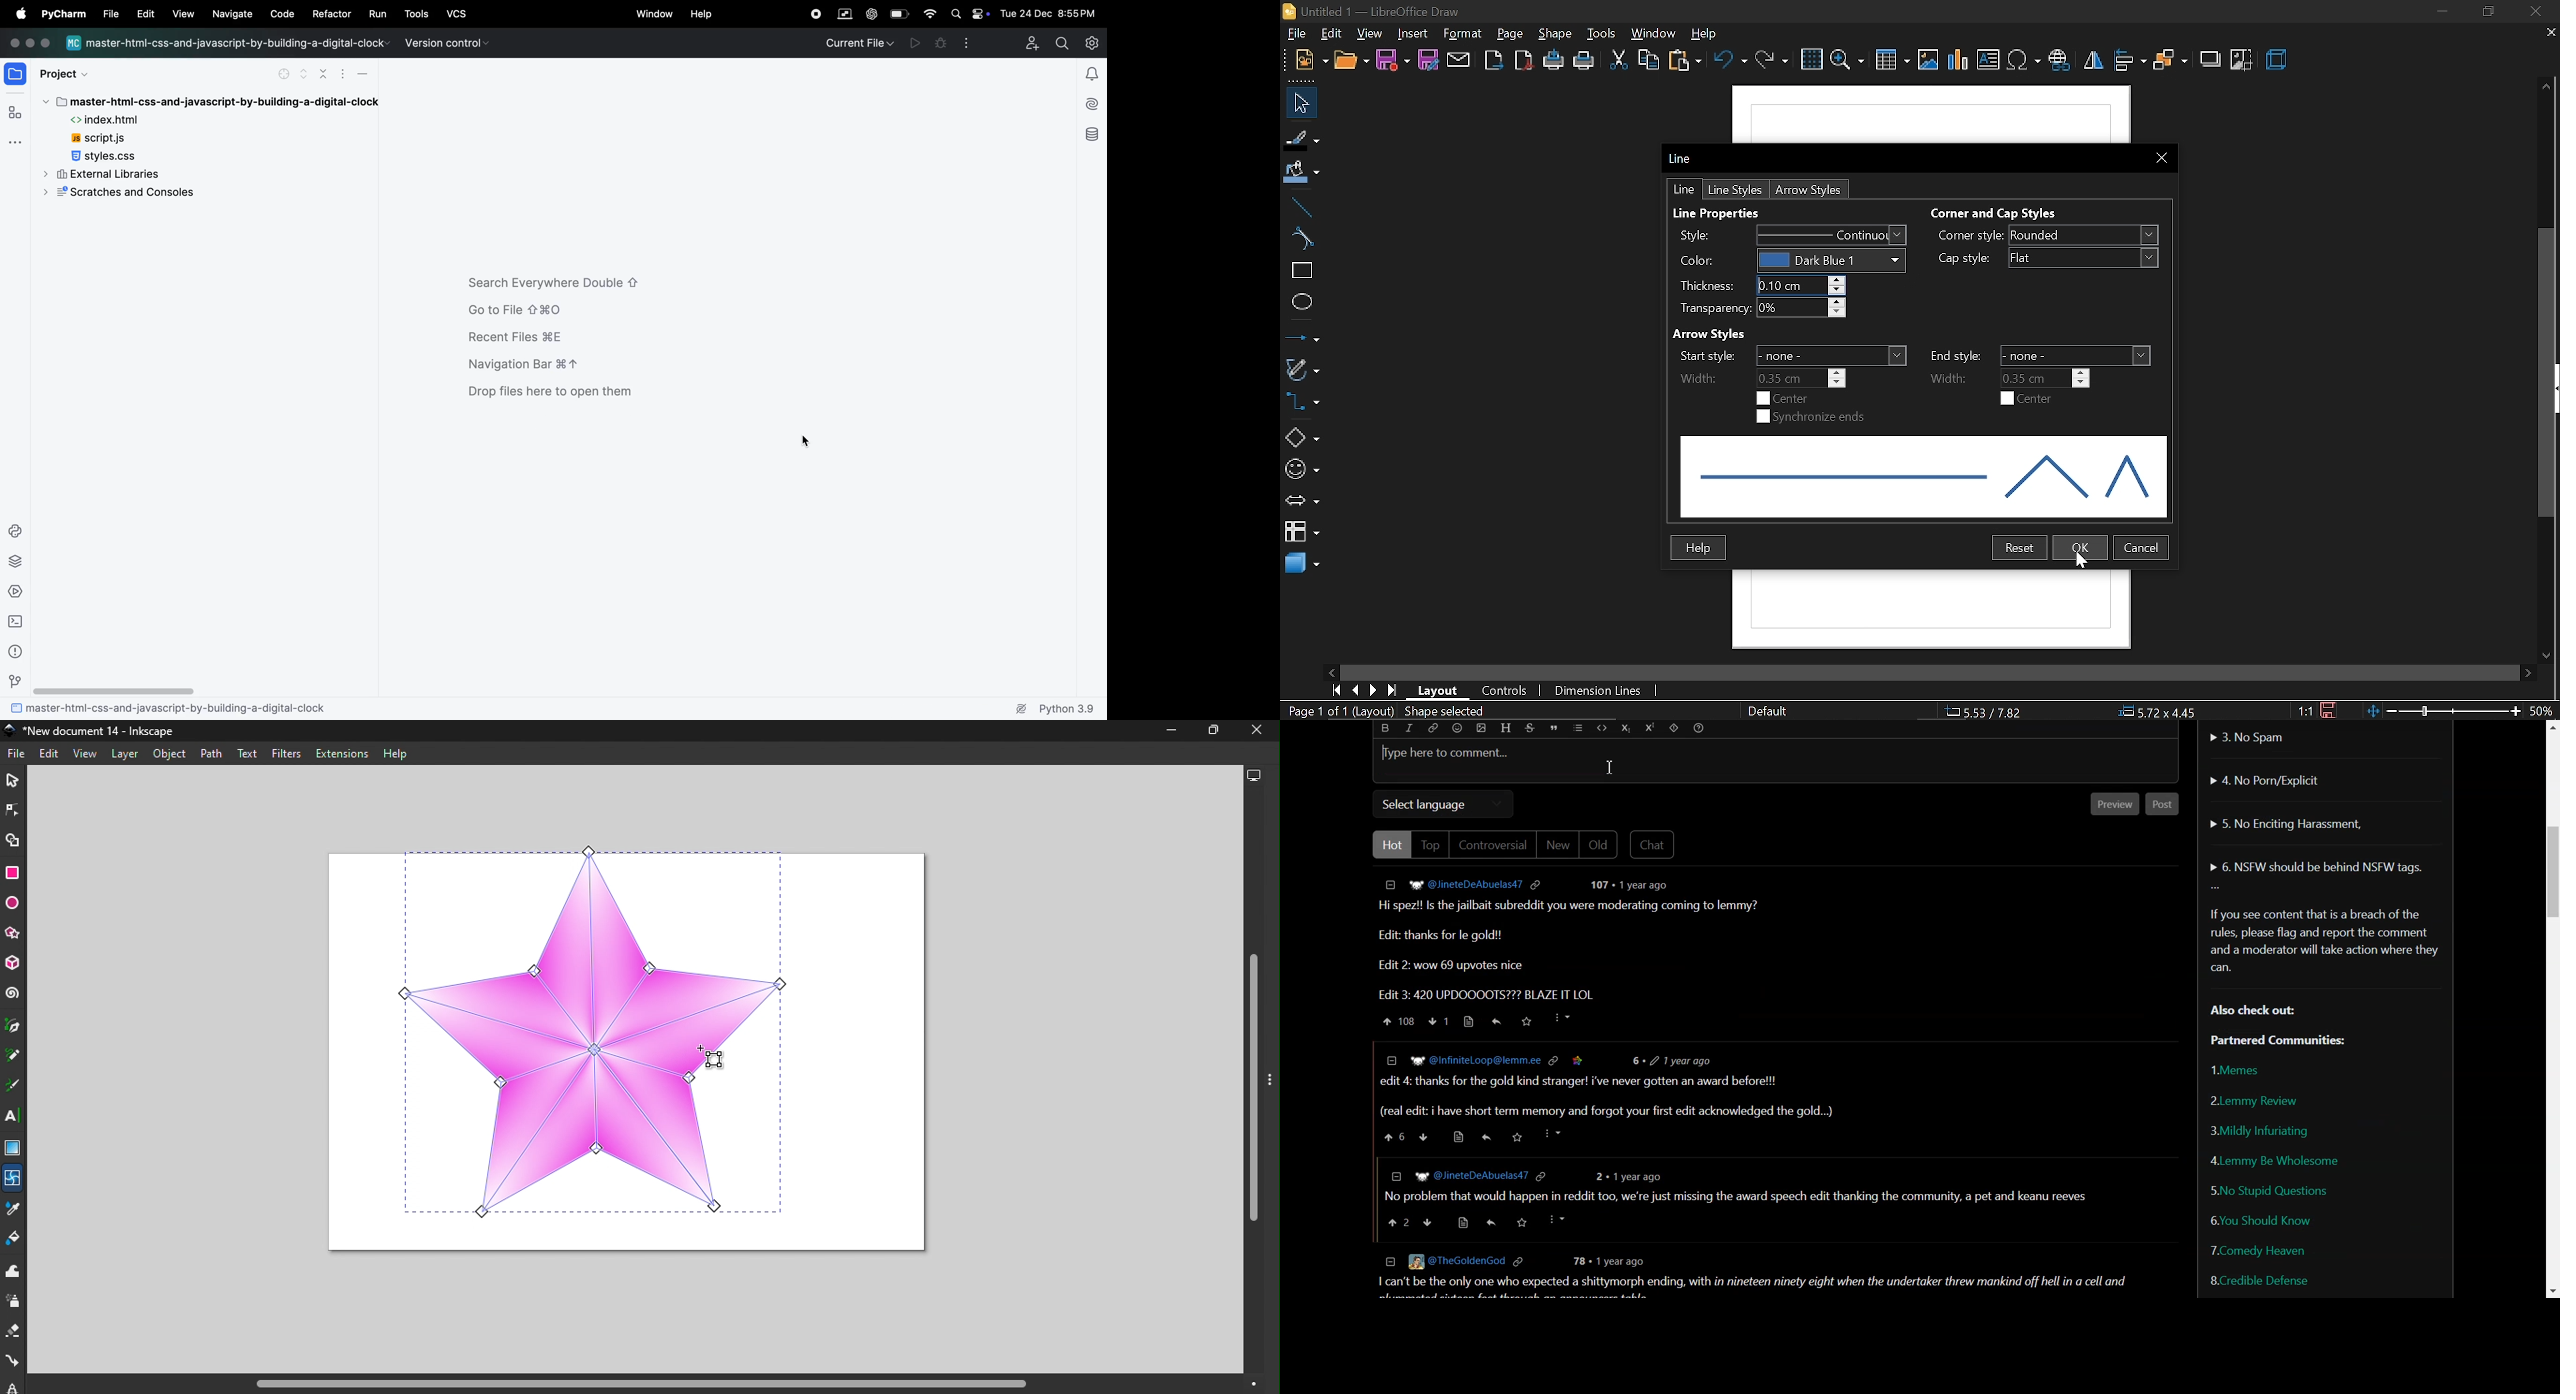 The image size is (2576, 1400). I want to click on center, so click(2029, 399).